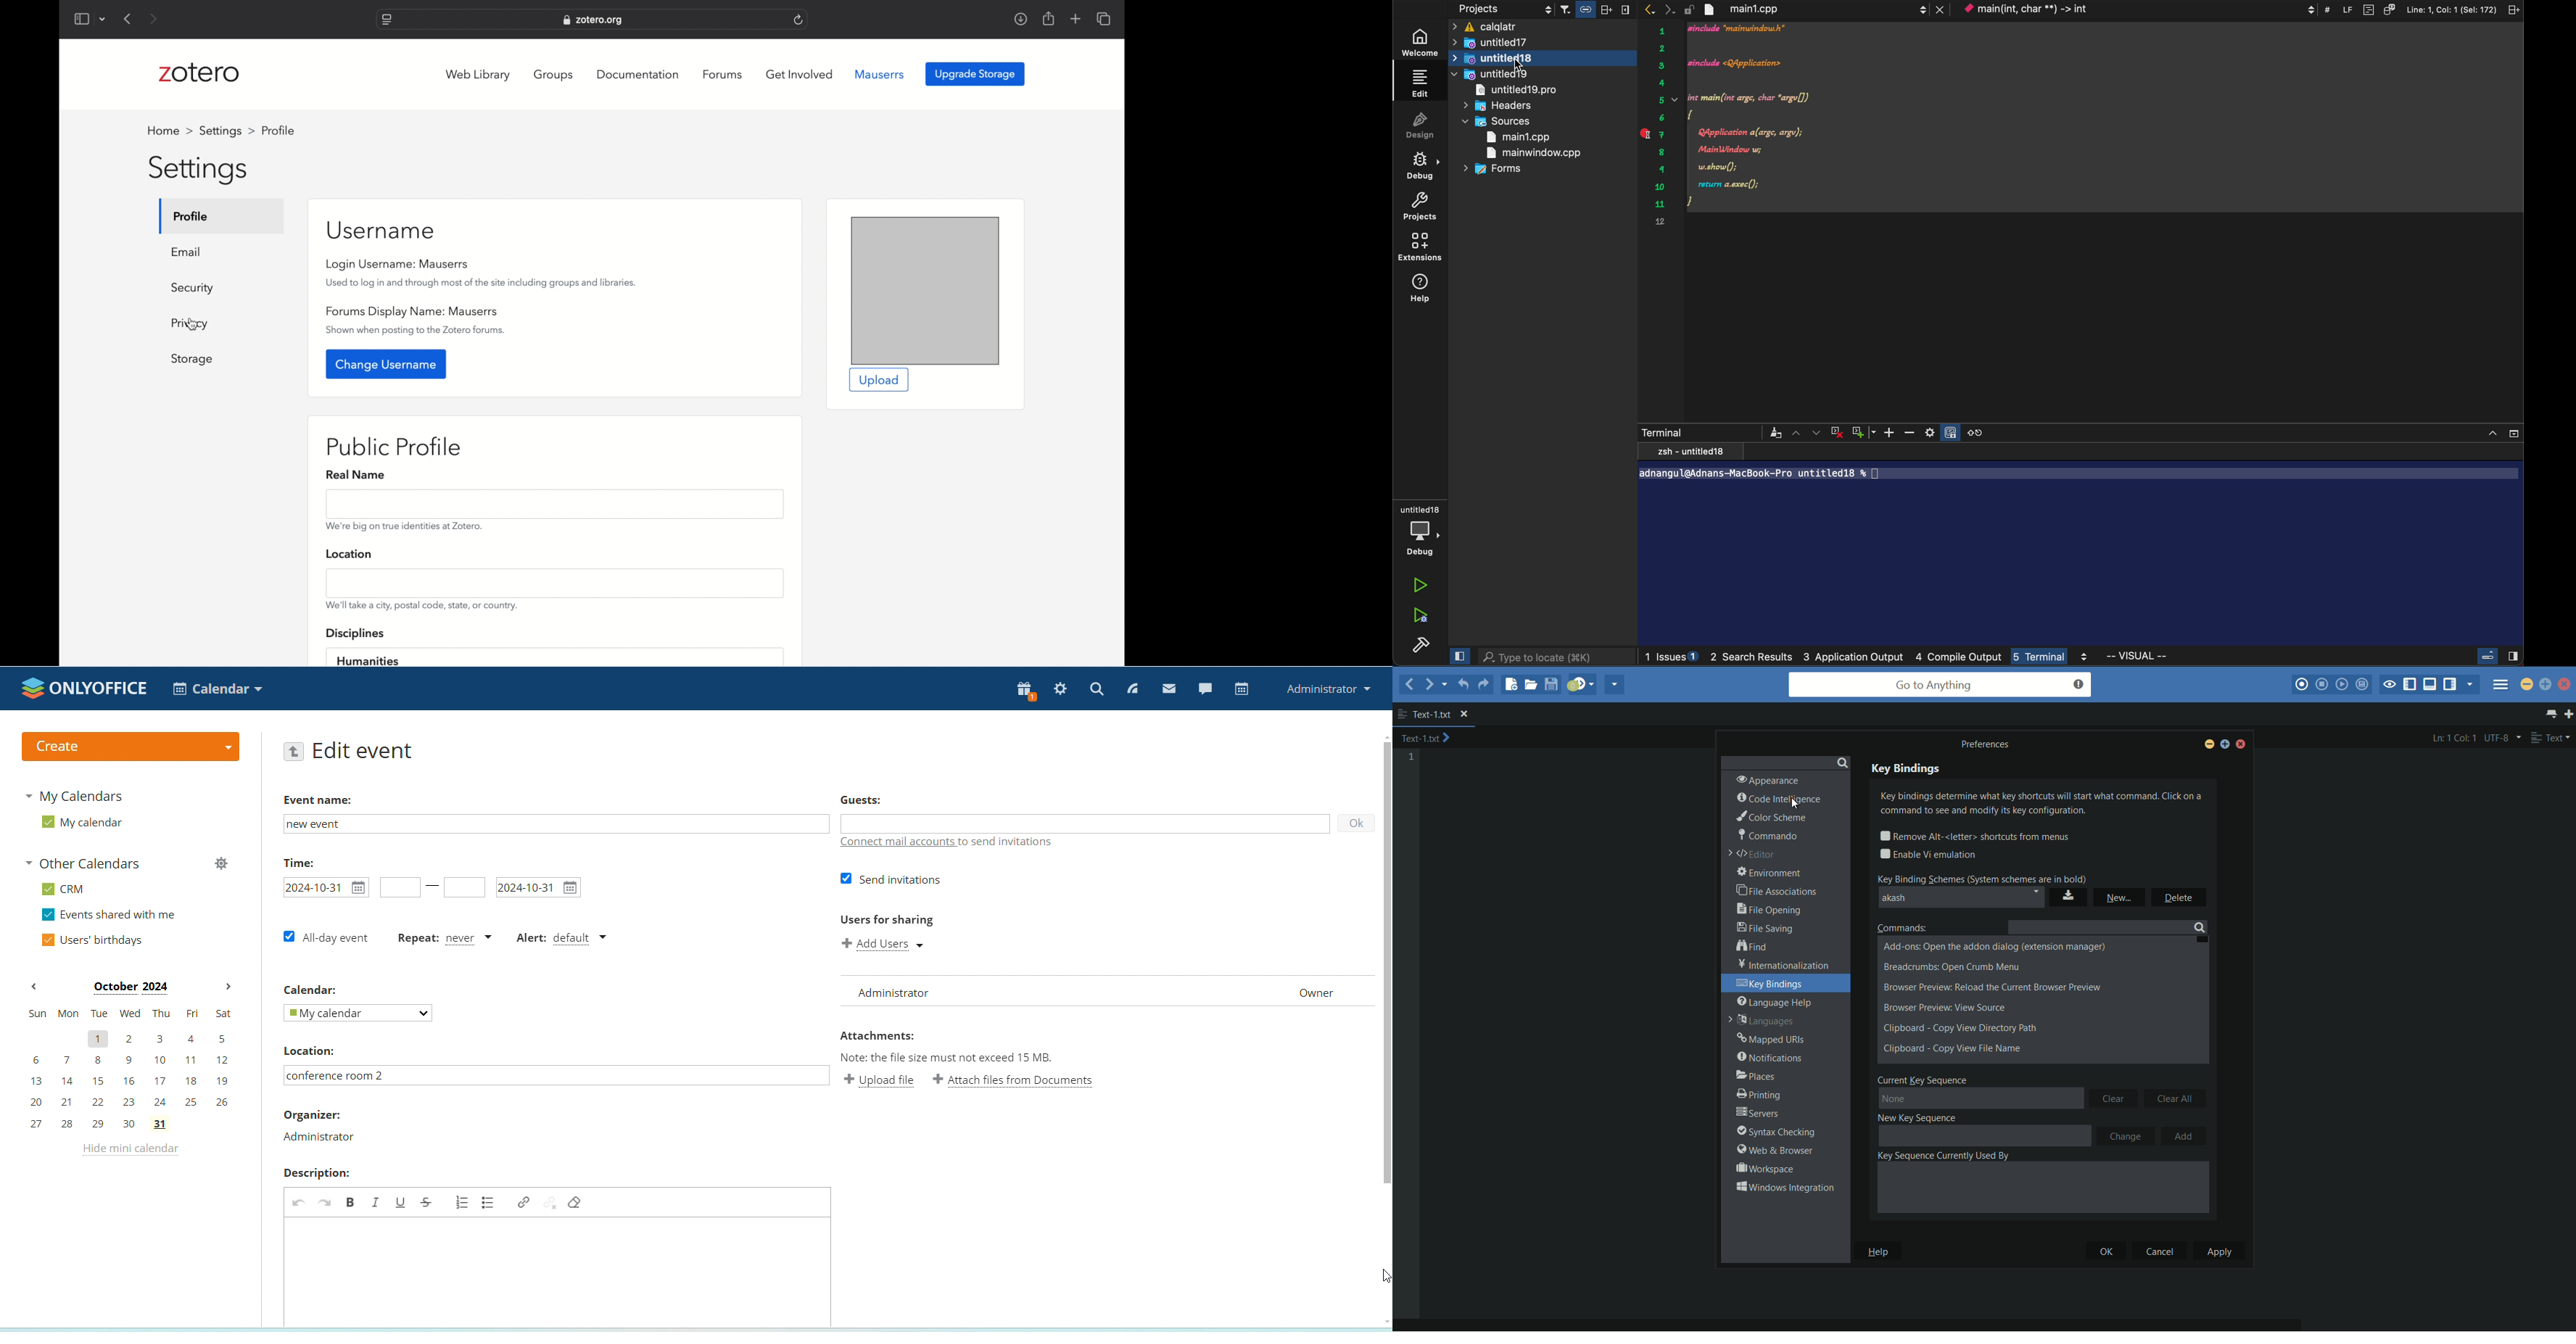 This screenshot has height=1344, width=2576. What do you see at coordinates (1107, 992) in the screenshot?
I see `user list` at bounding box center [1107, 992].